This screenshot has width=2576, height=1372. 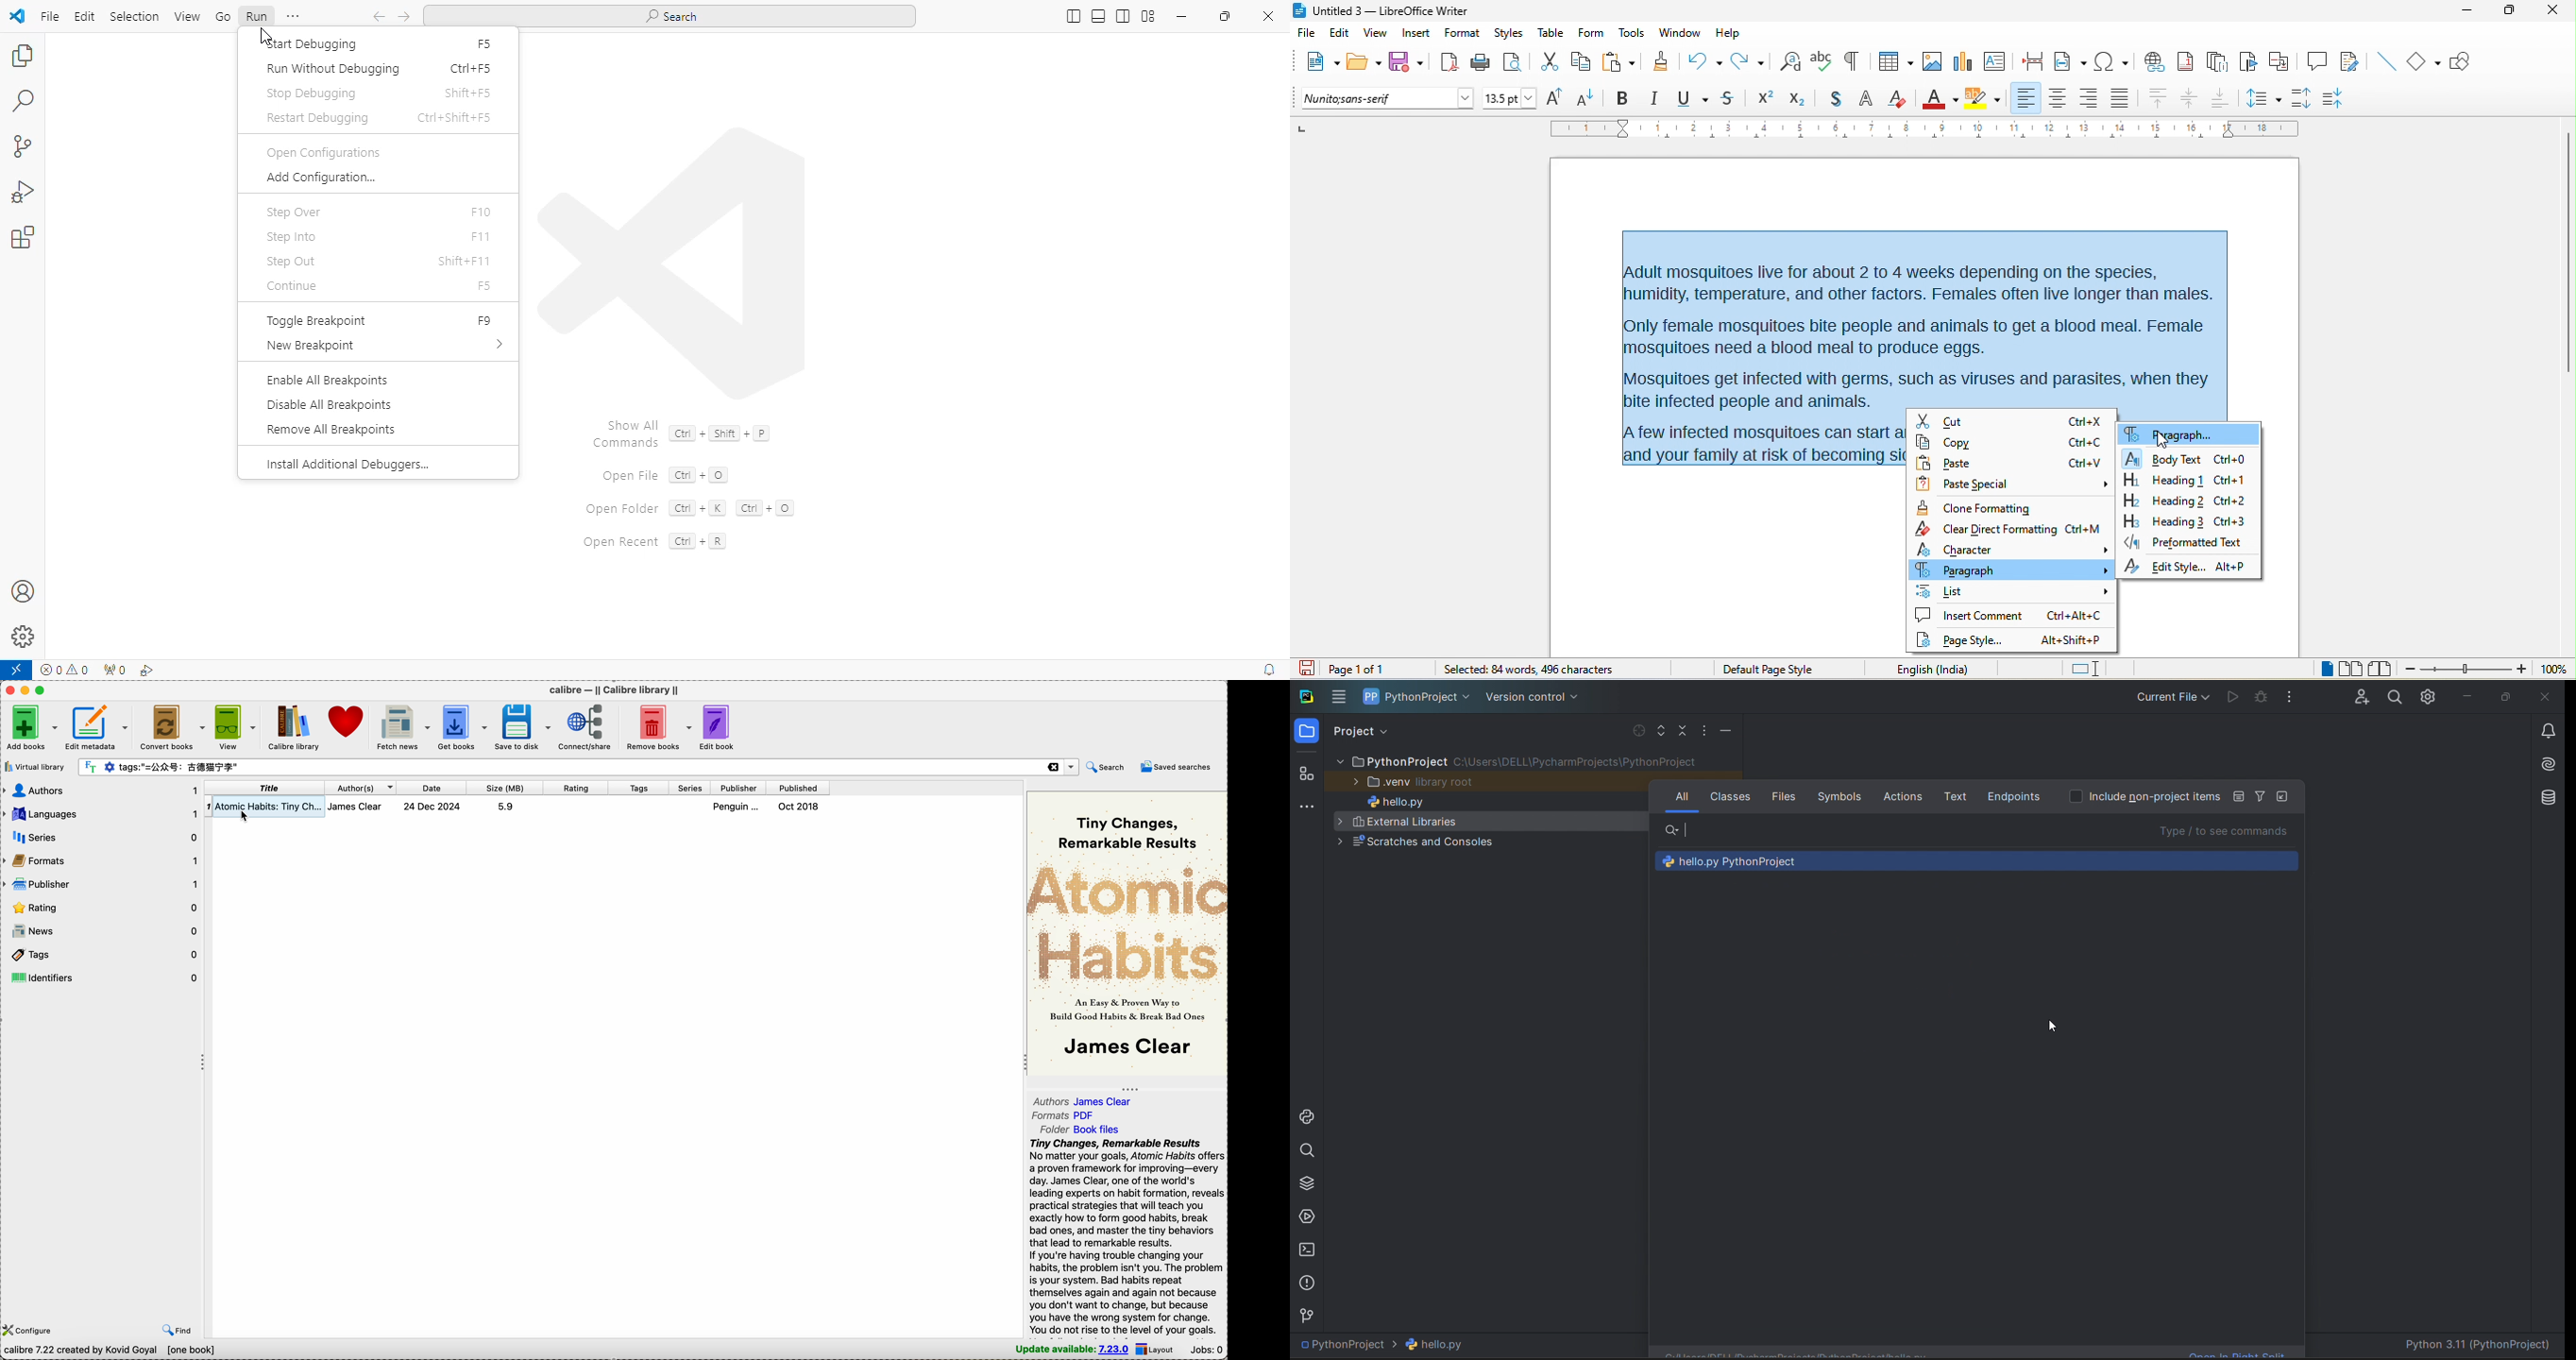 I want to click on shadow, so click(x=1835, y=100).